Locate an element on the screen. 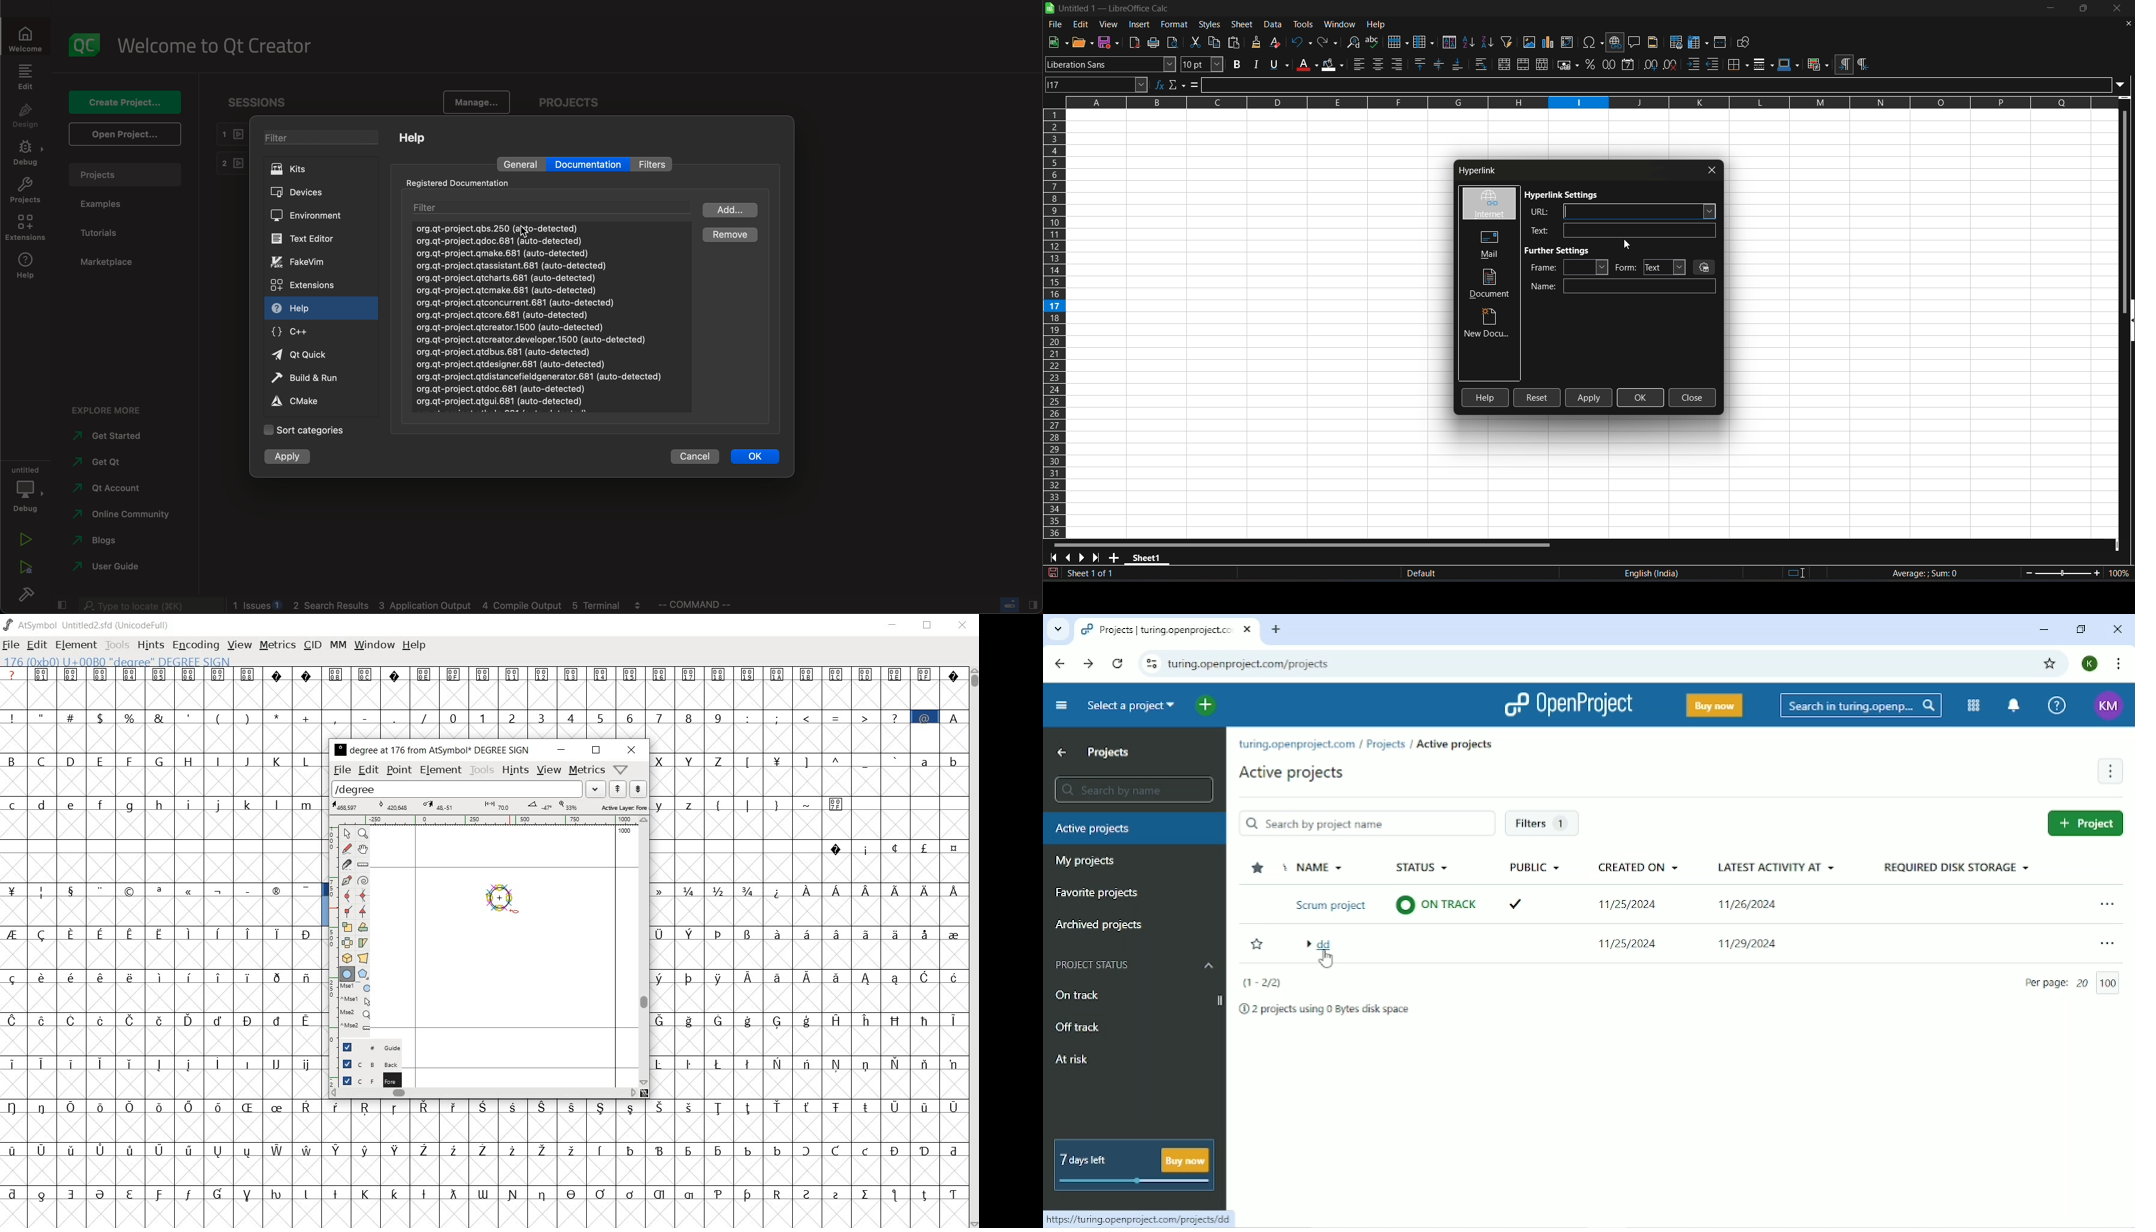 Image resolution: width=2156 pixels, height=1232 pixels. view is located at coordinates (549, 770).